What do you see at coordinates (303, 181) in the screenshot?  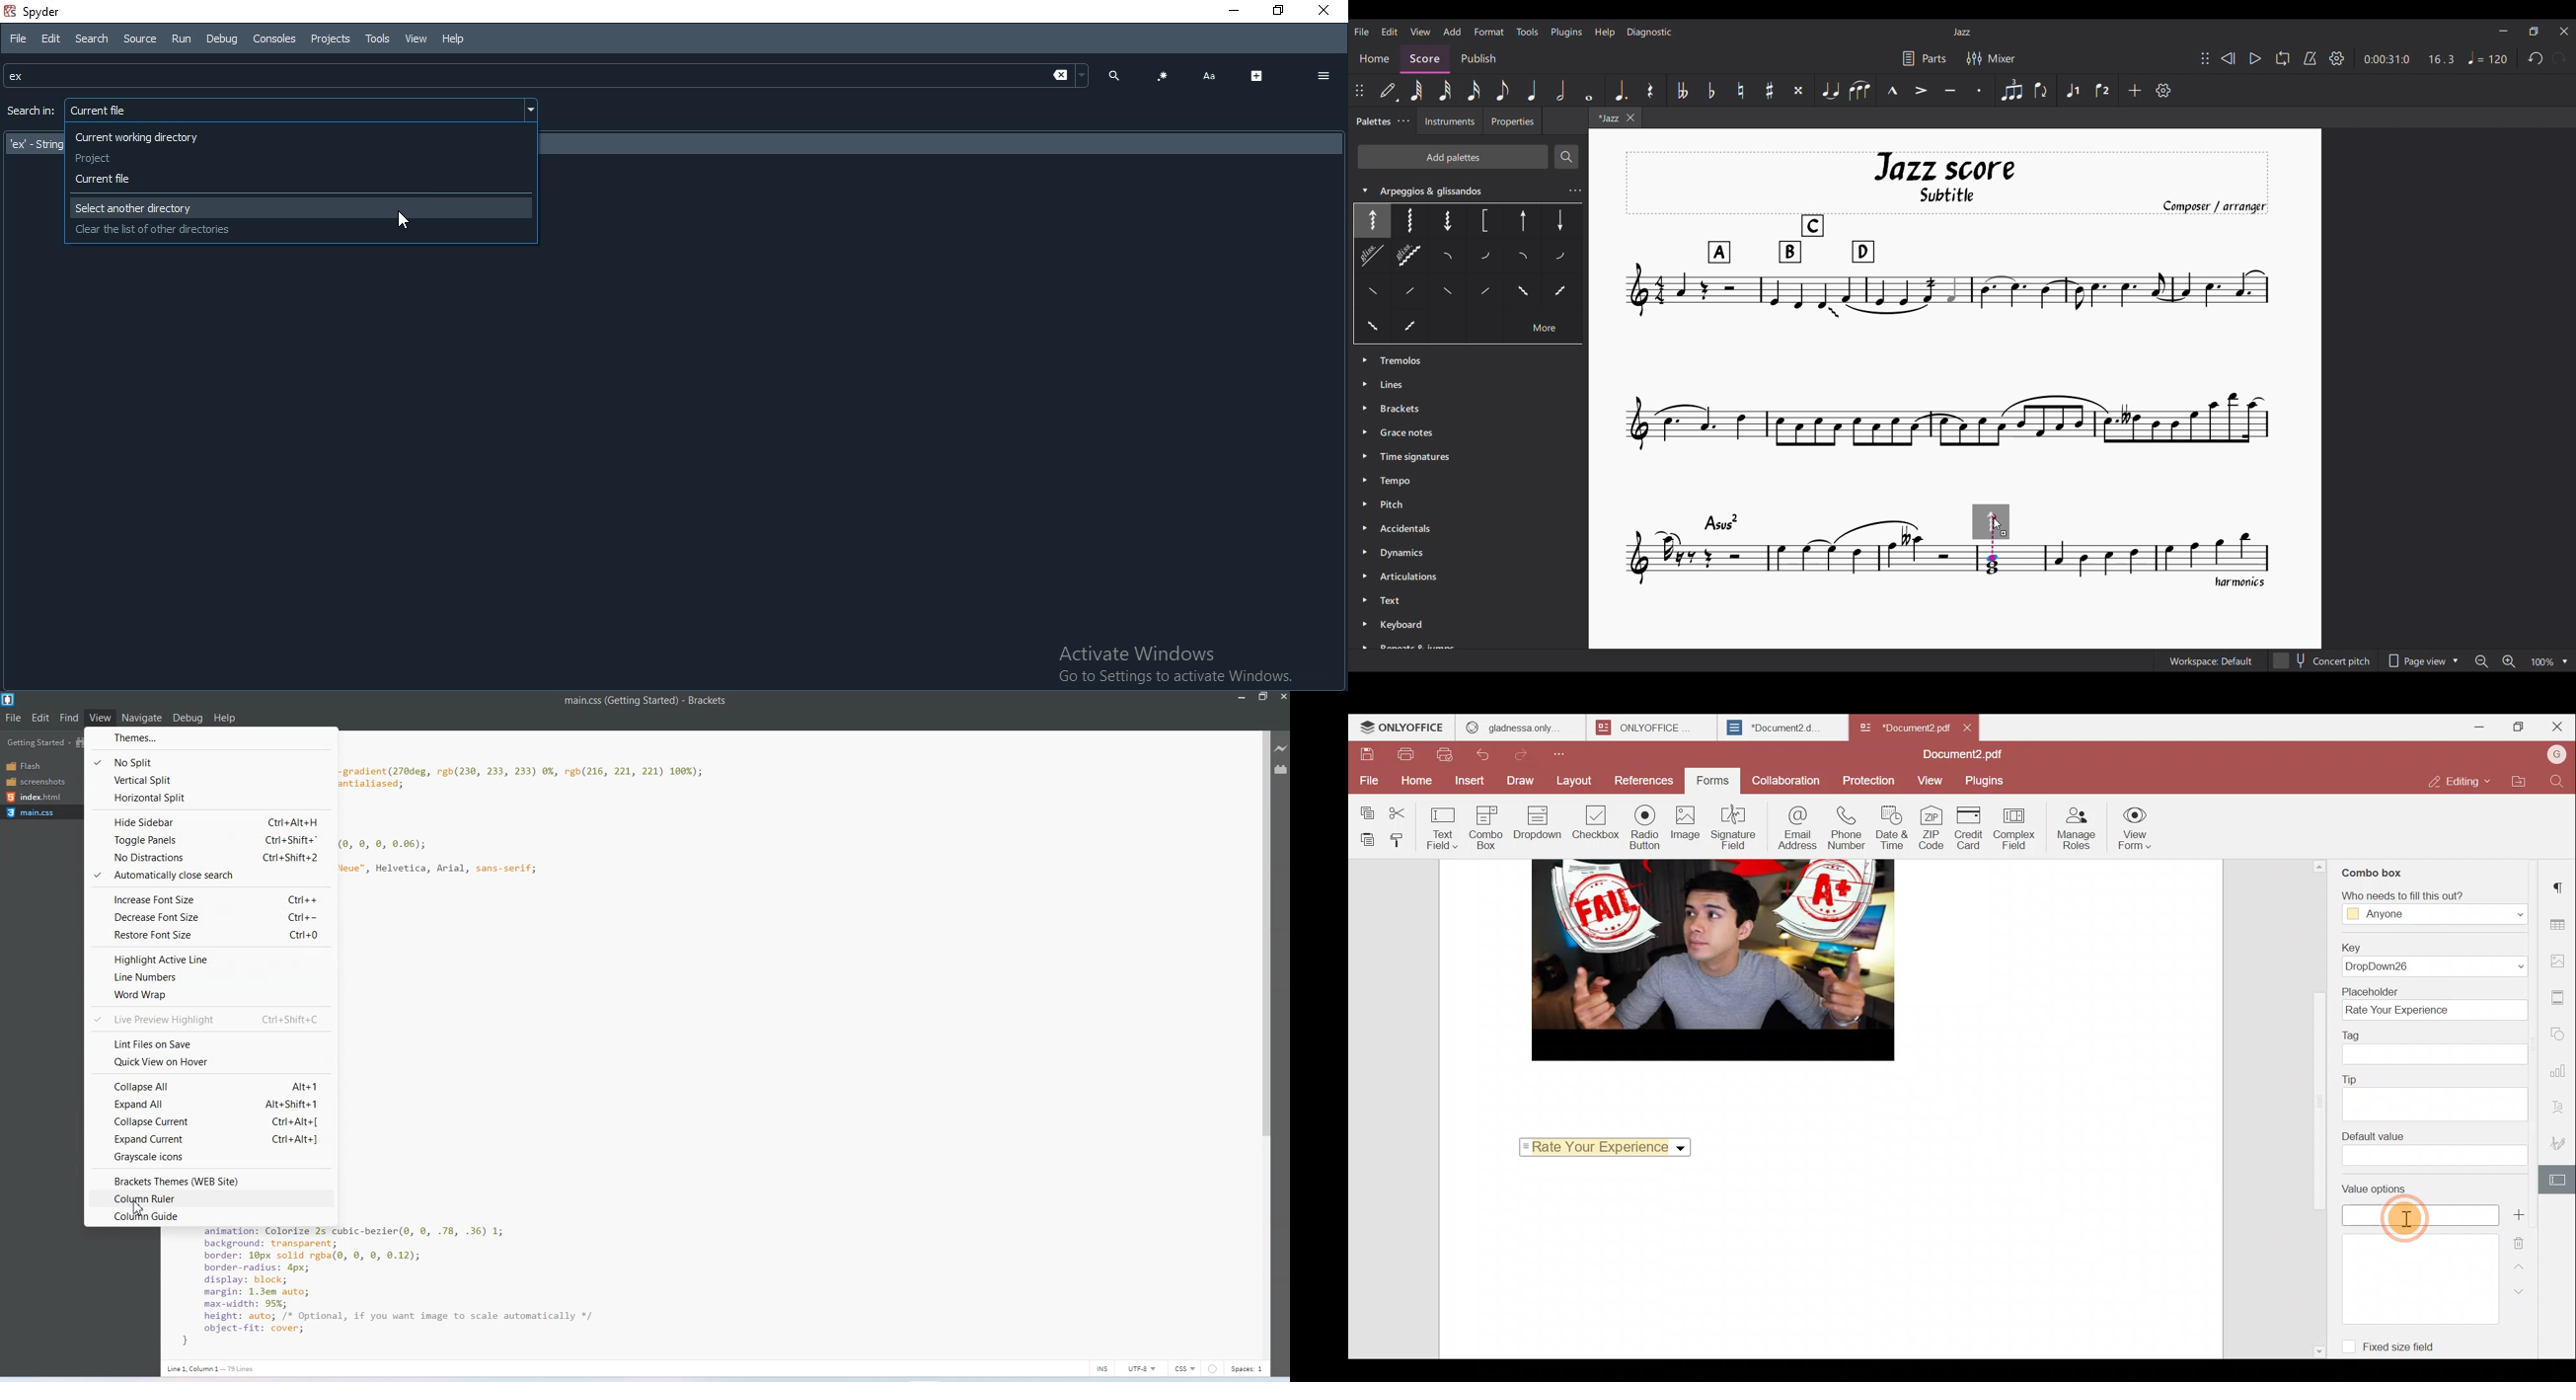 I see `current file` at bounding box center [303, 181].